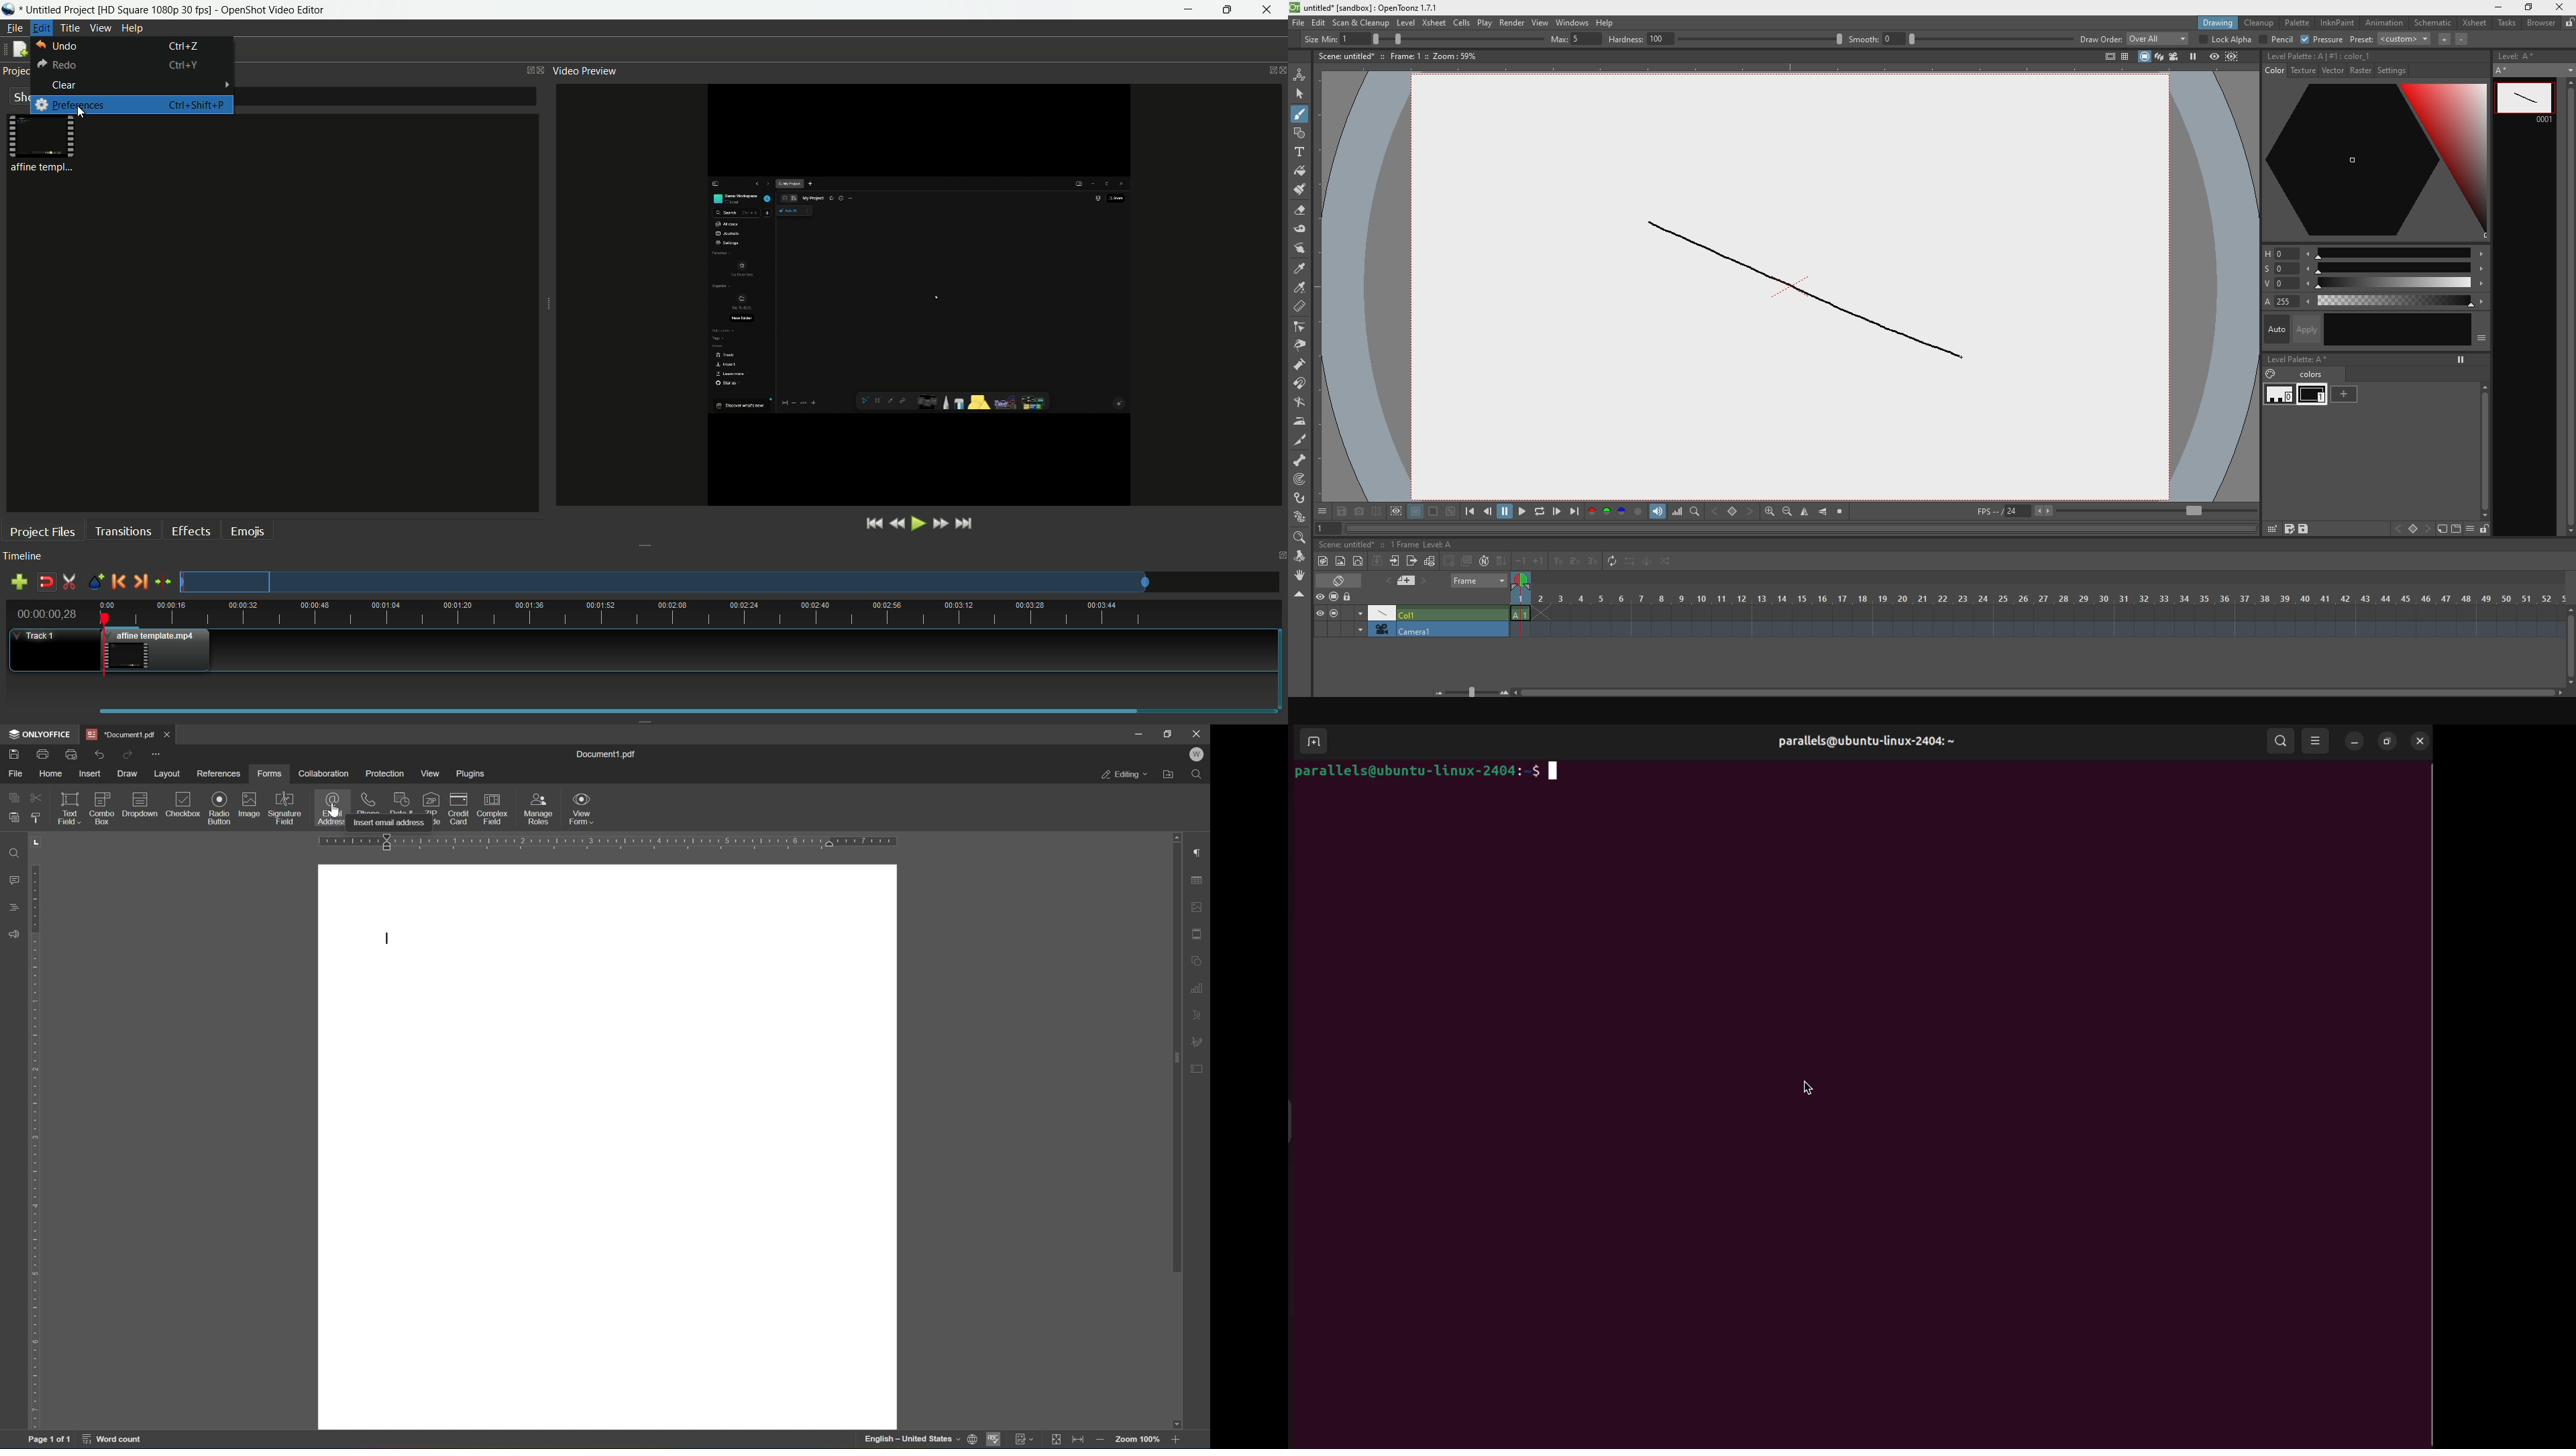 This screenshot has height=1456, width=2576. What do you see at coordinates (220, 807) in the screenshot?
I see `radio button` at bounding box center [220, 807].